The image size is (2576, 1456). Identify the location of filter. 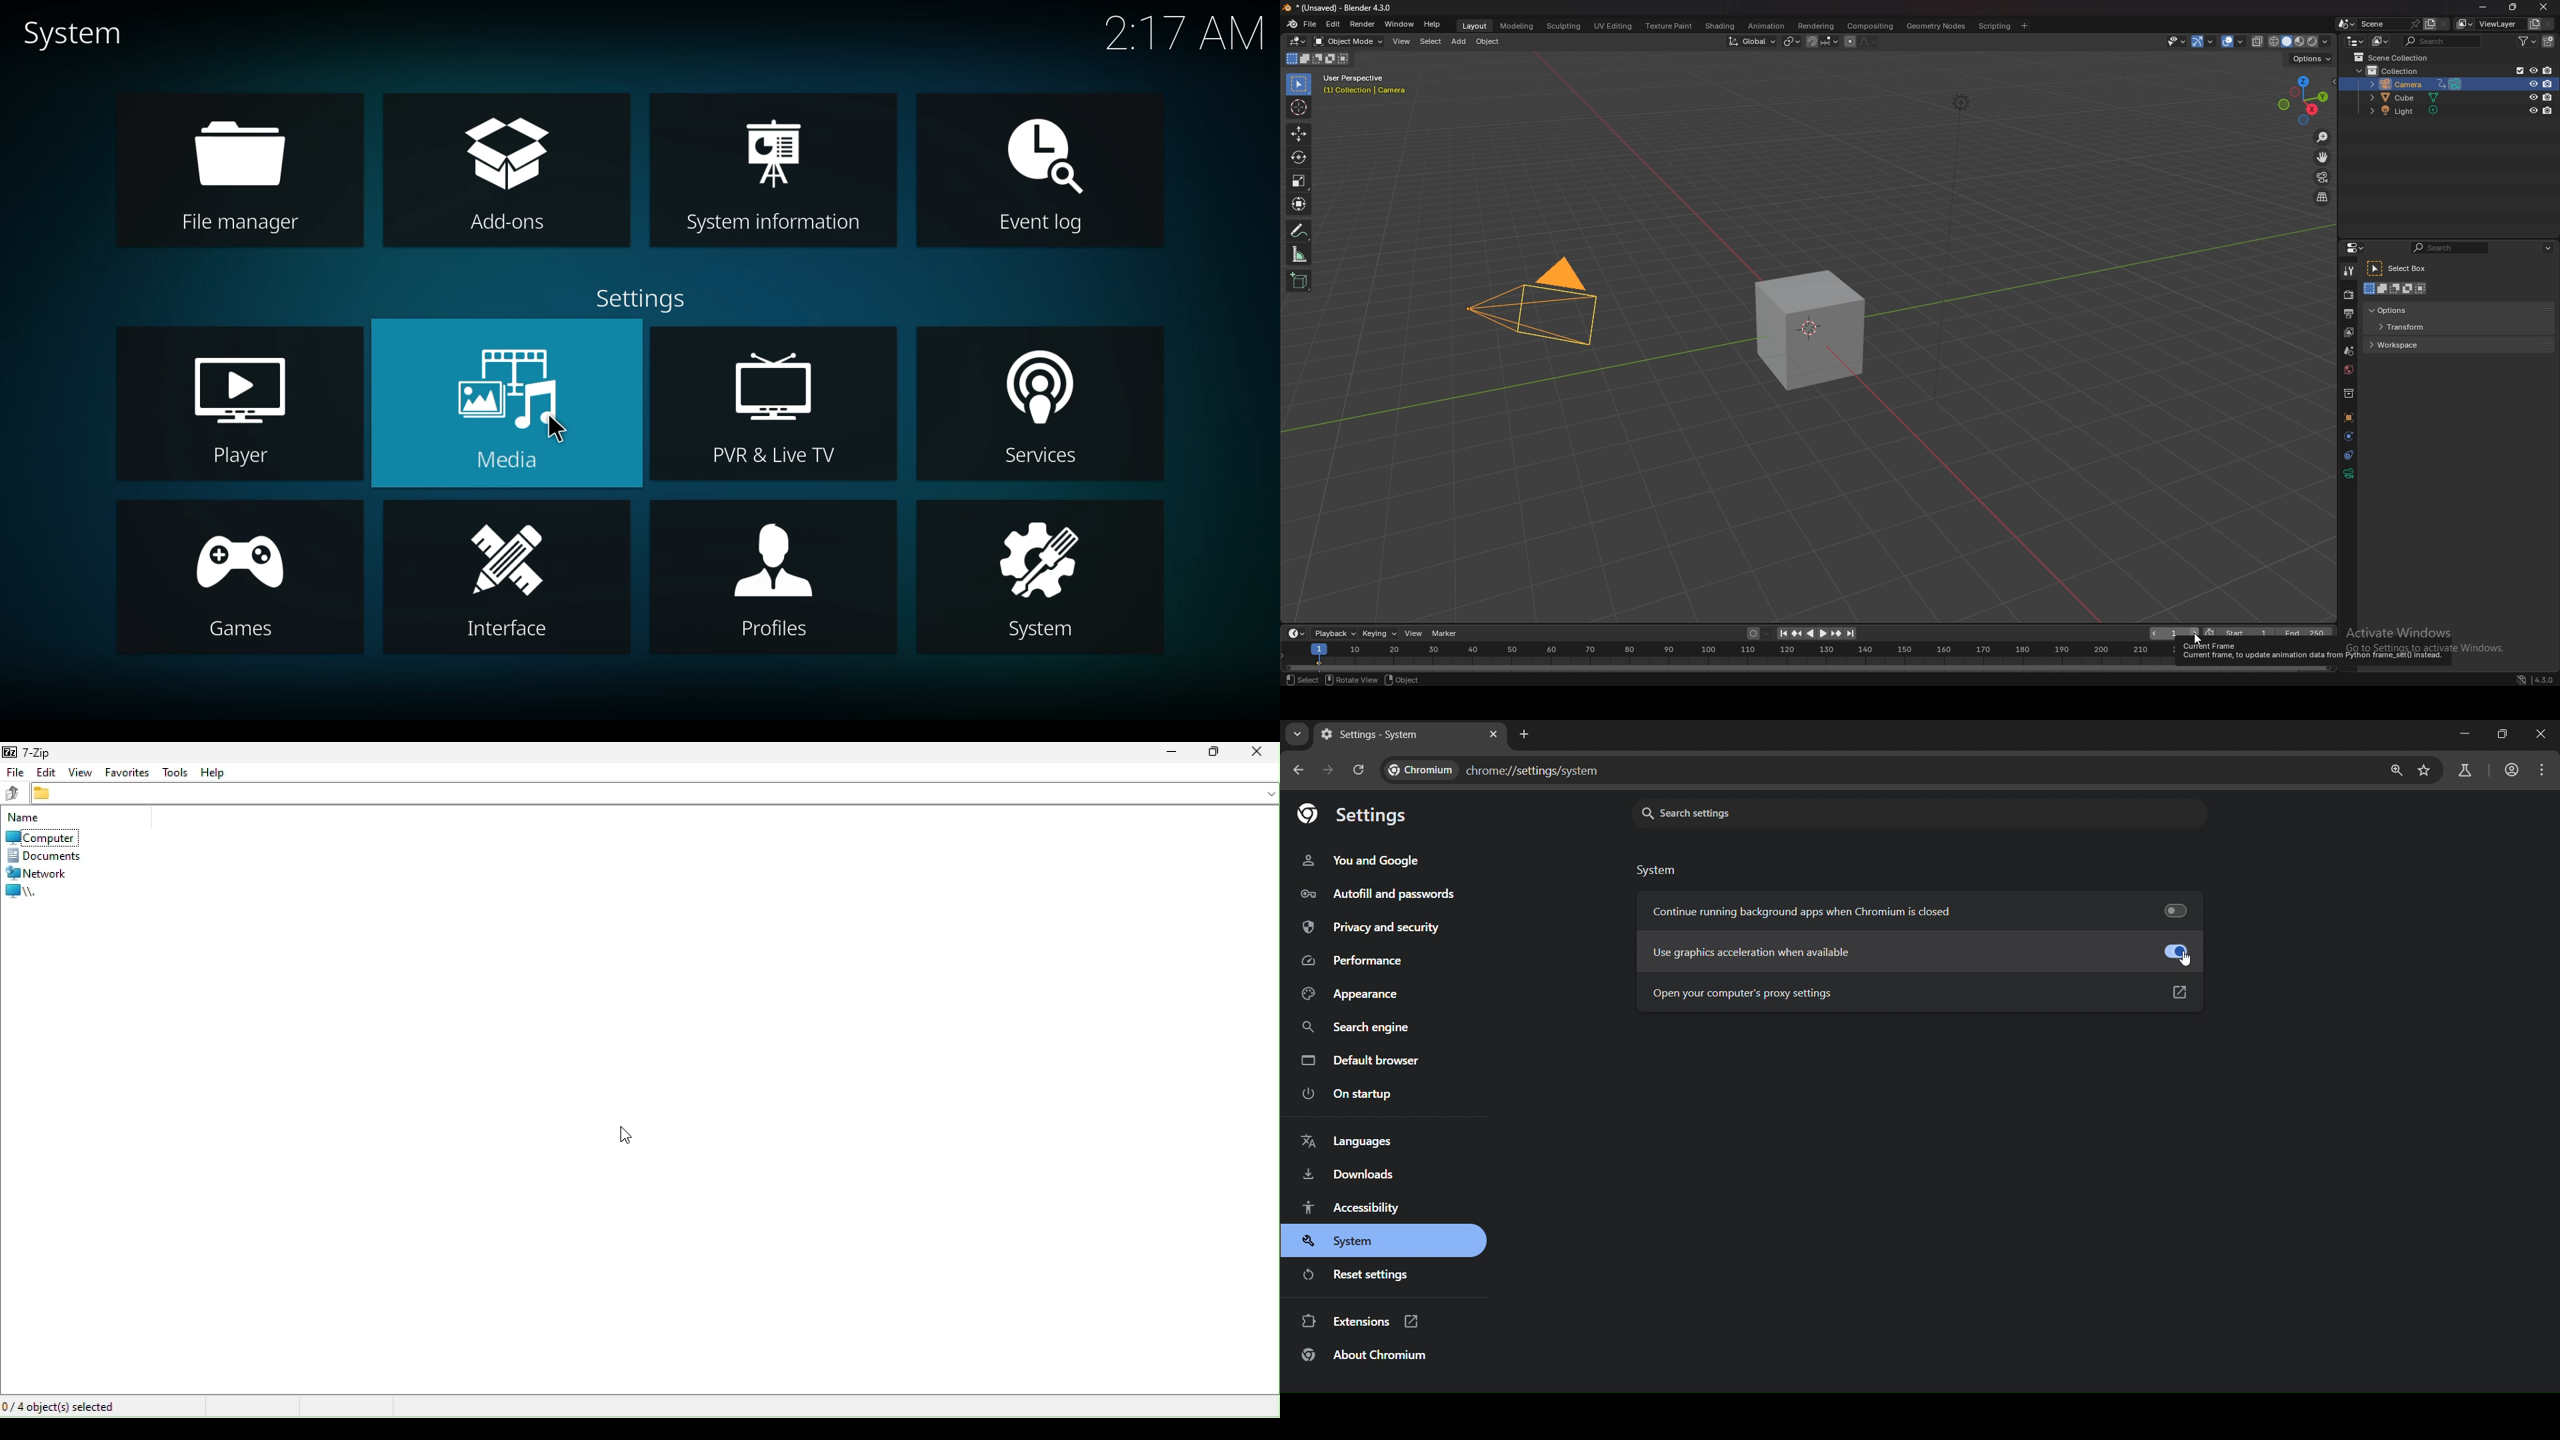
(2528, 42).